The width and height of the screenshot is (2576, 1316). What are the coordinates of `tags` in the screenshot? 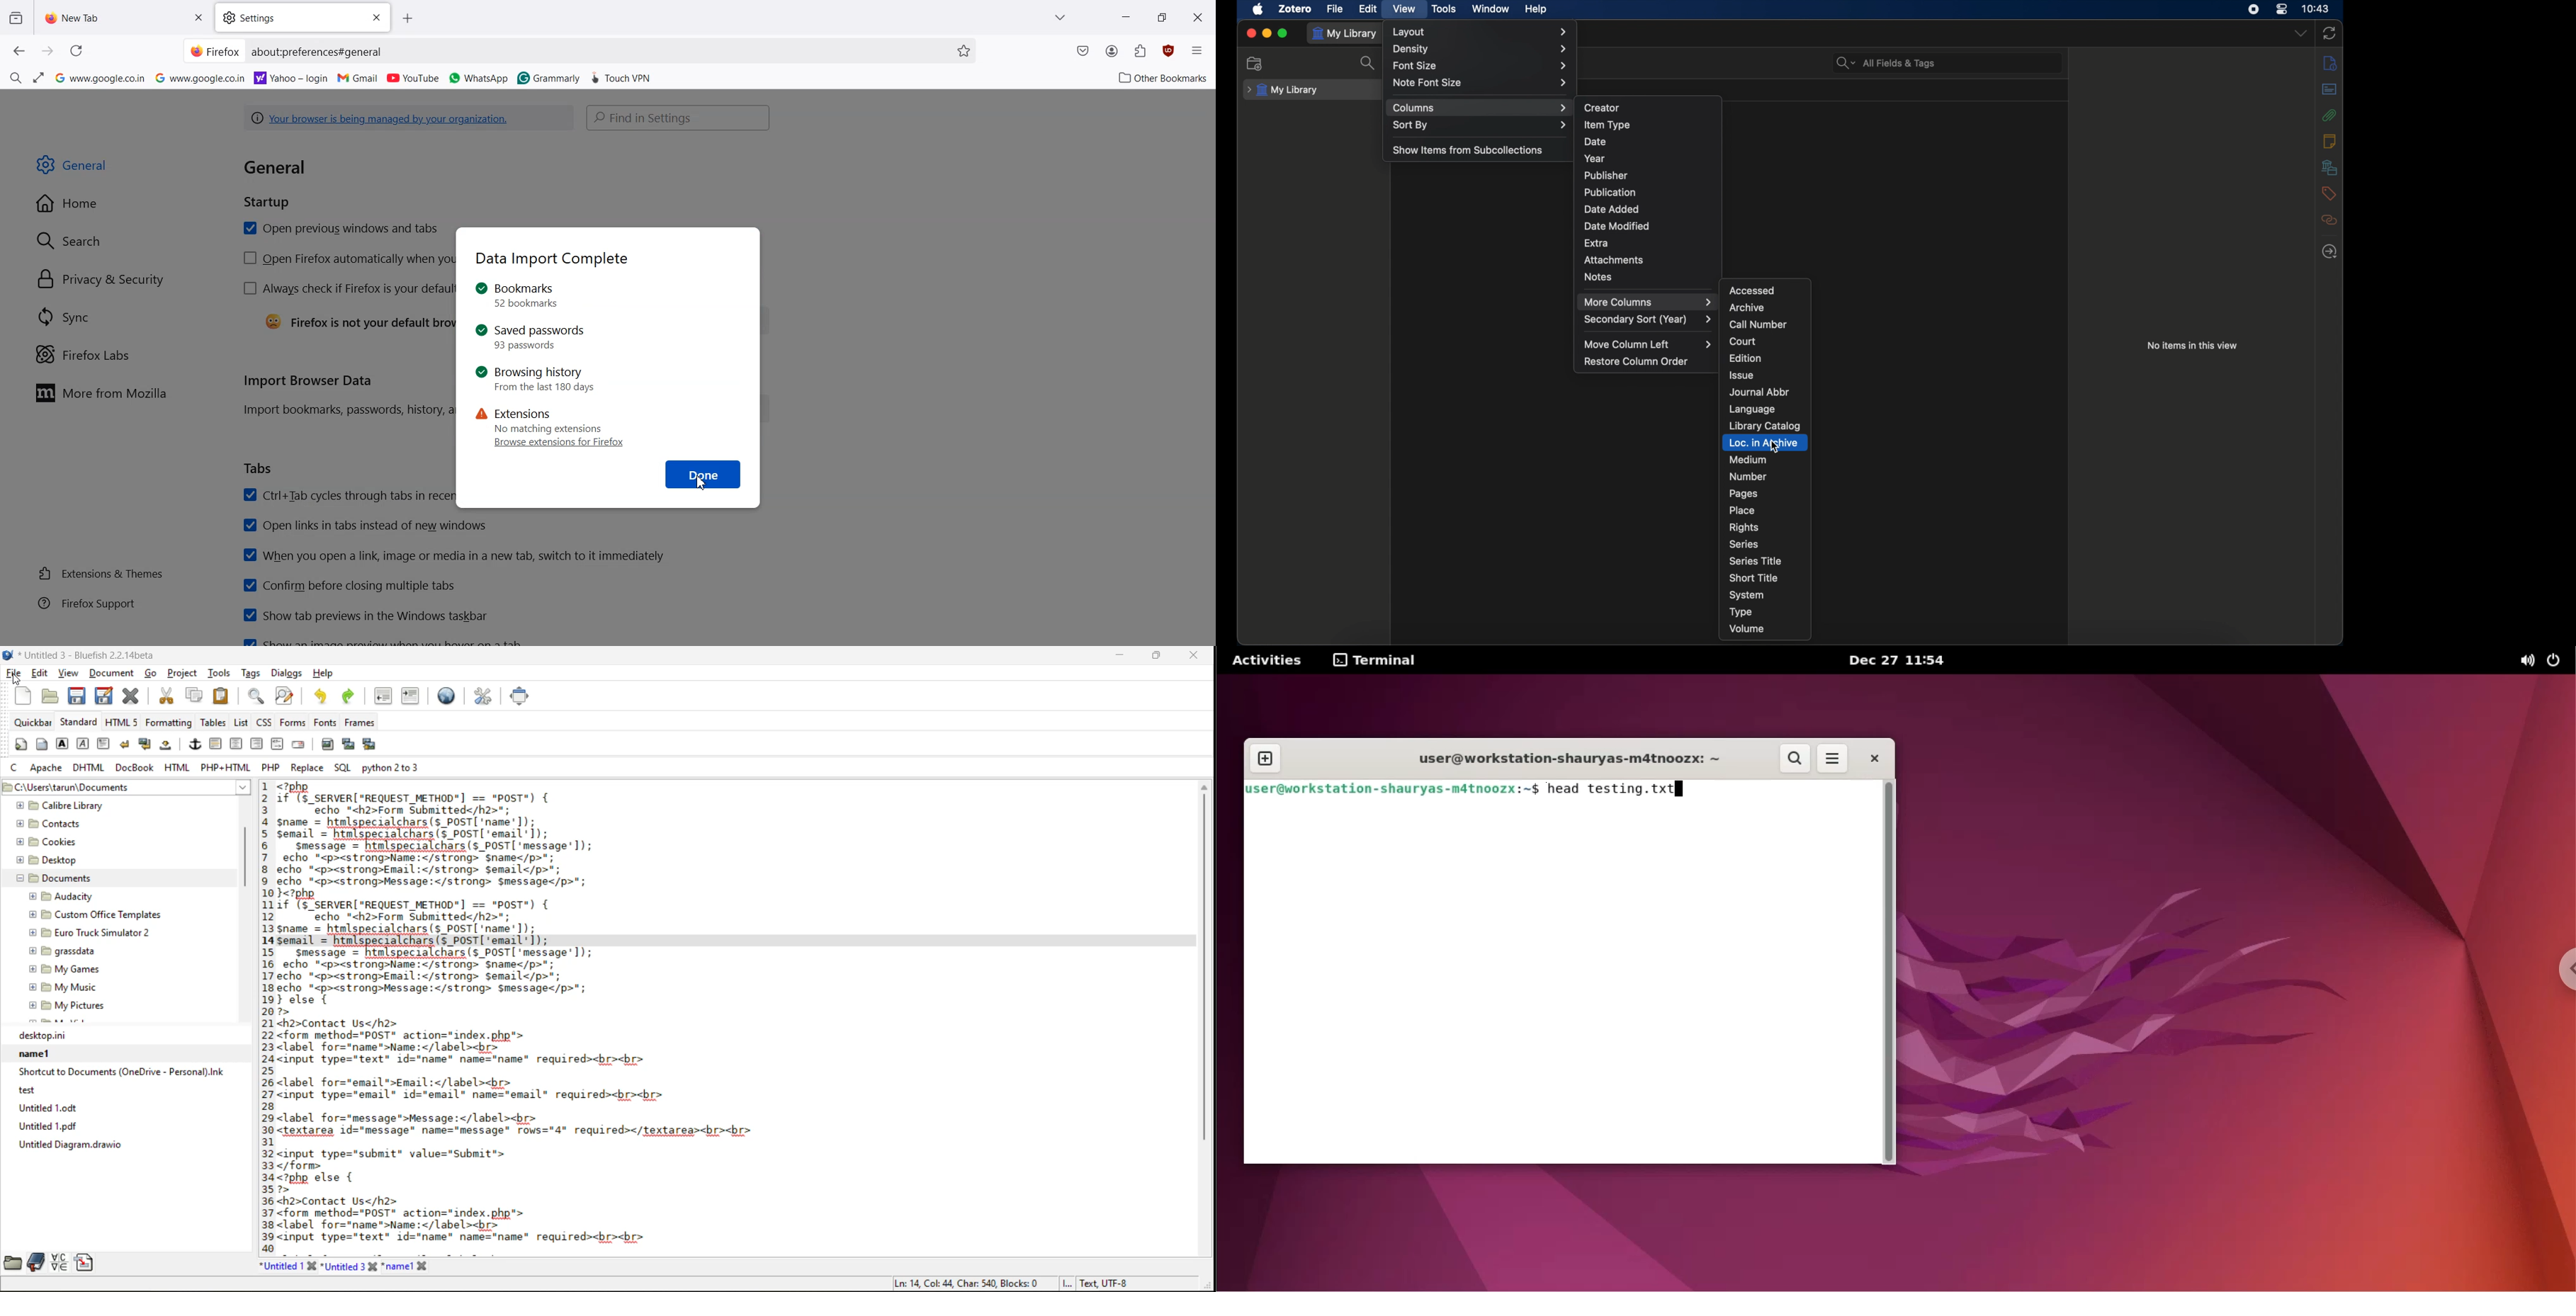 It's located at (2329, 193).